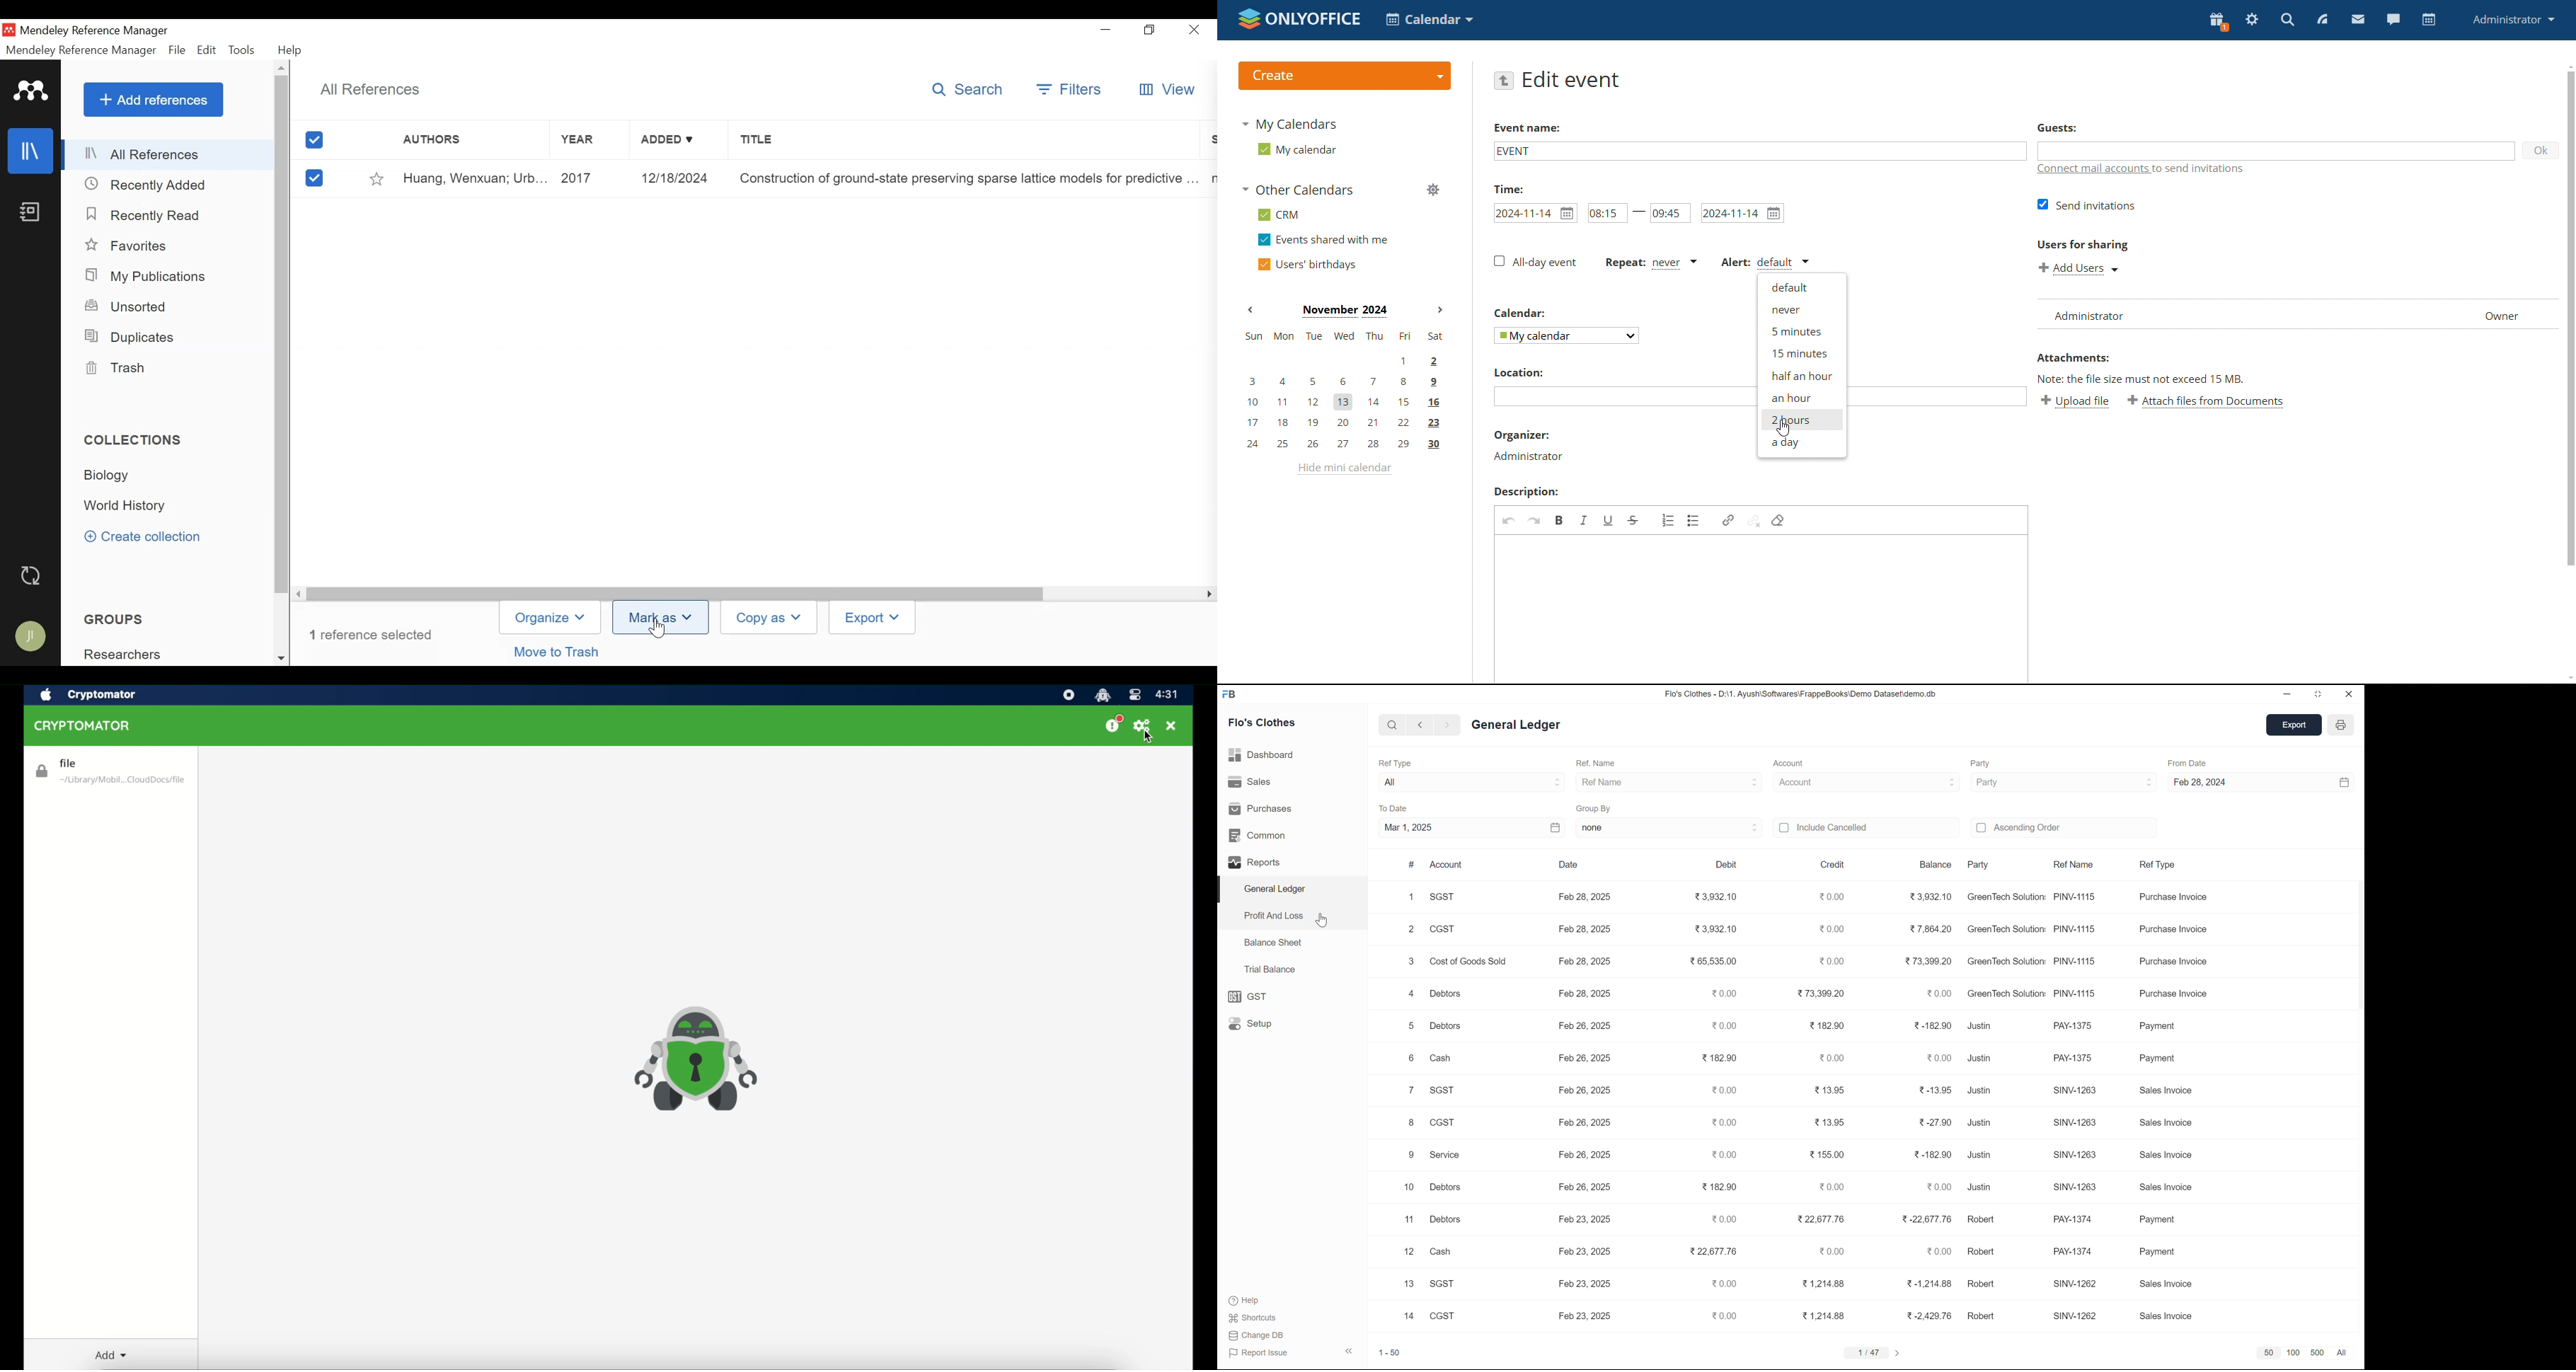 This screenshot has height=1372, width=2576. Describe the element at coordinates (1989, 1223) in the screenshot. I see `Robert` at that location.